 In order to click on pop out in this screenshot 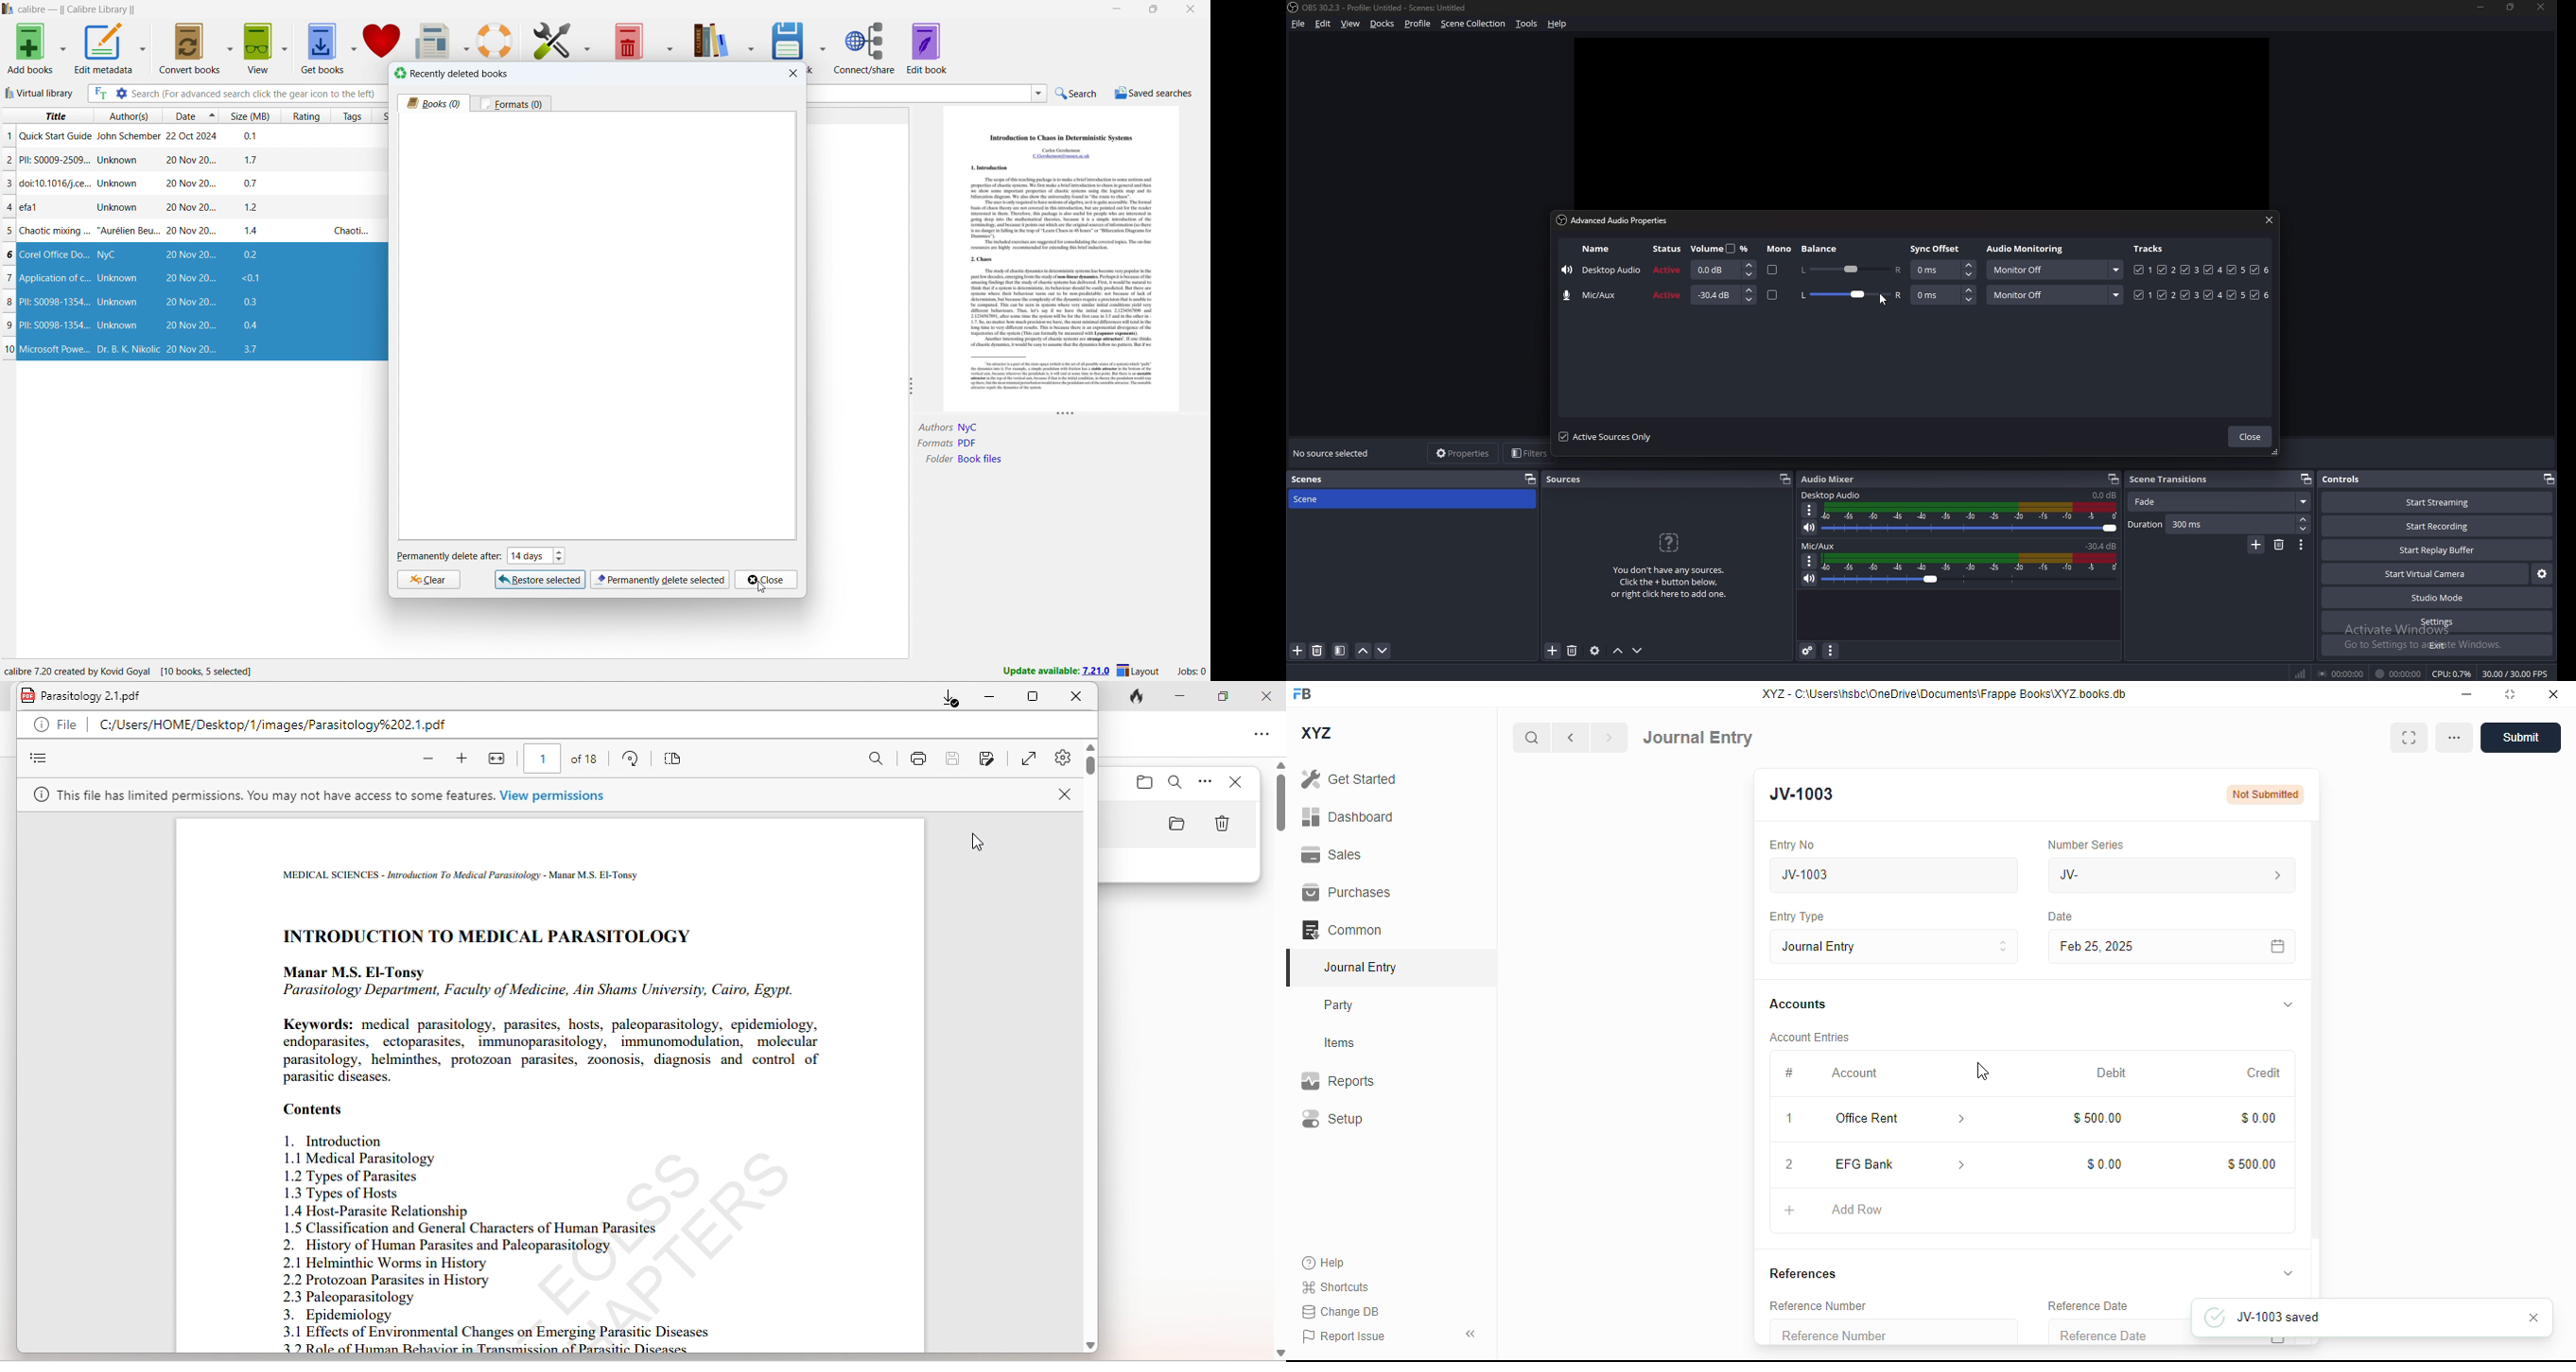, I will do `click(1786, 479)`.